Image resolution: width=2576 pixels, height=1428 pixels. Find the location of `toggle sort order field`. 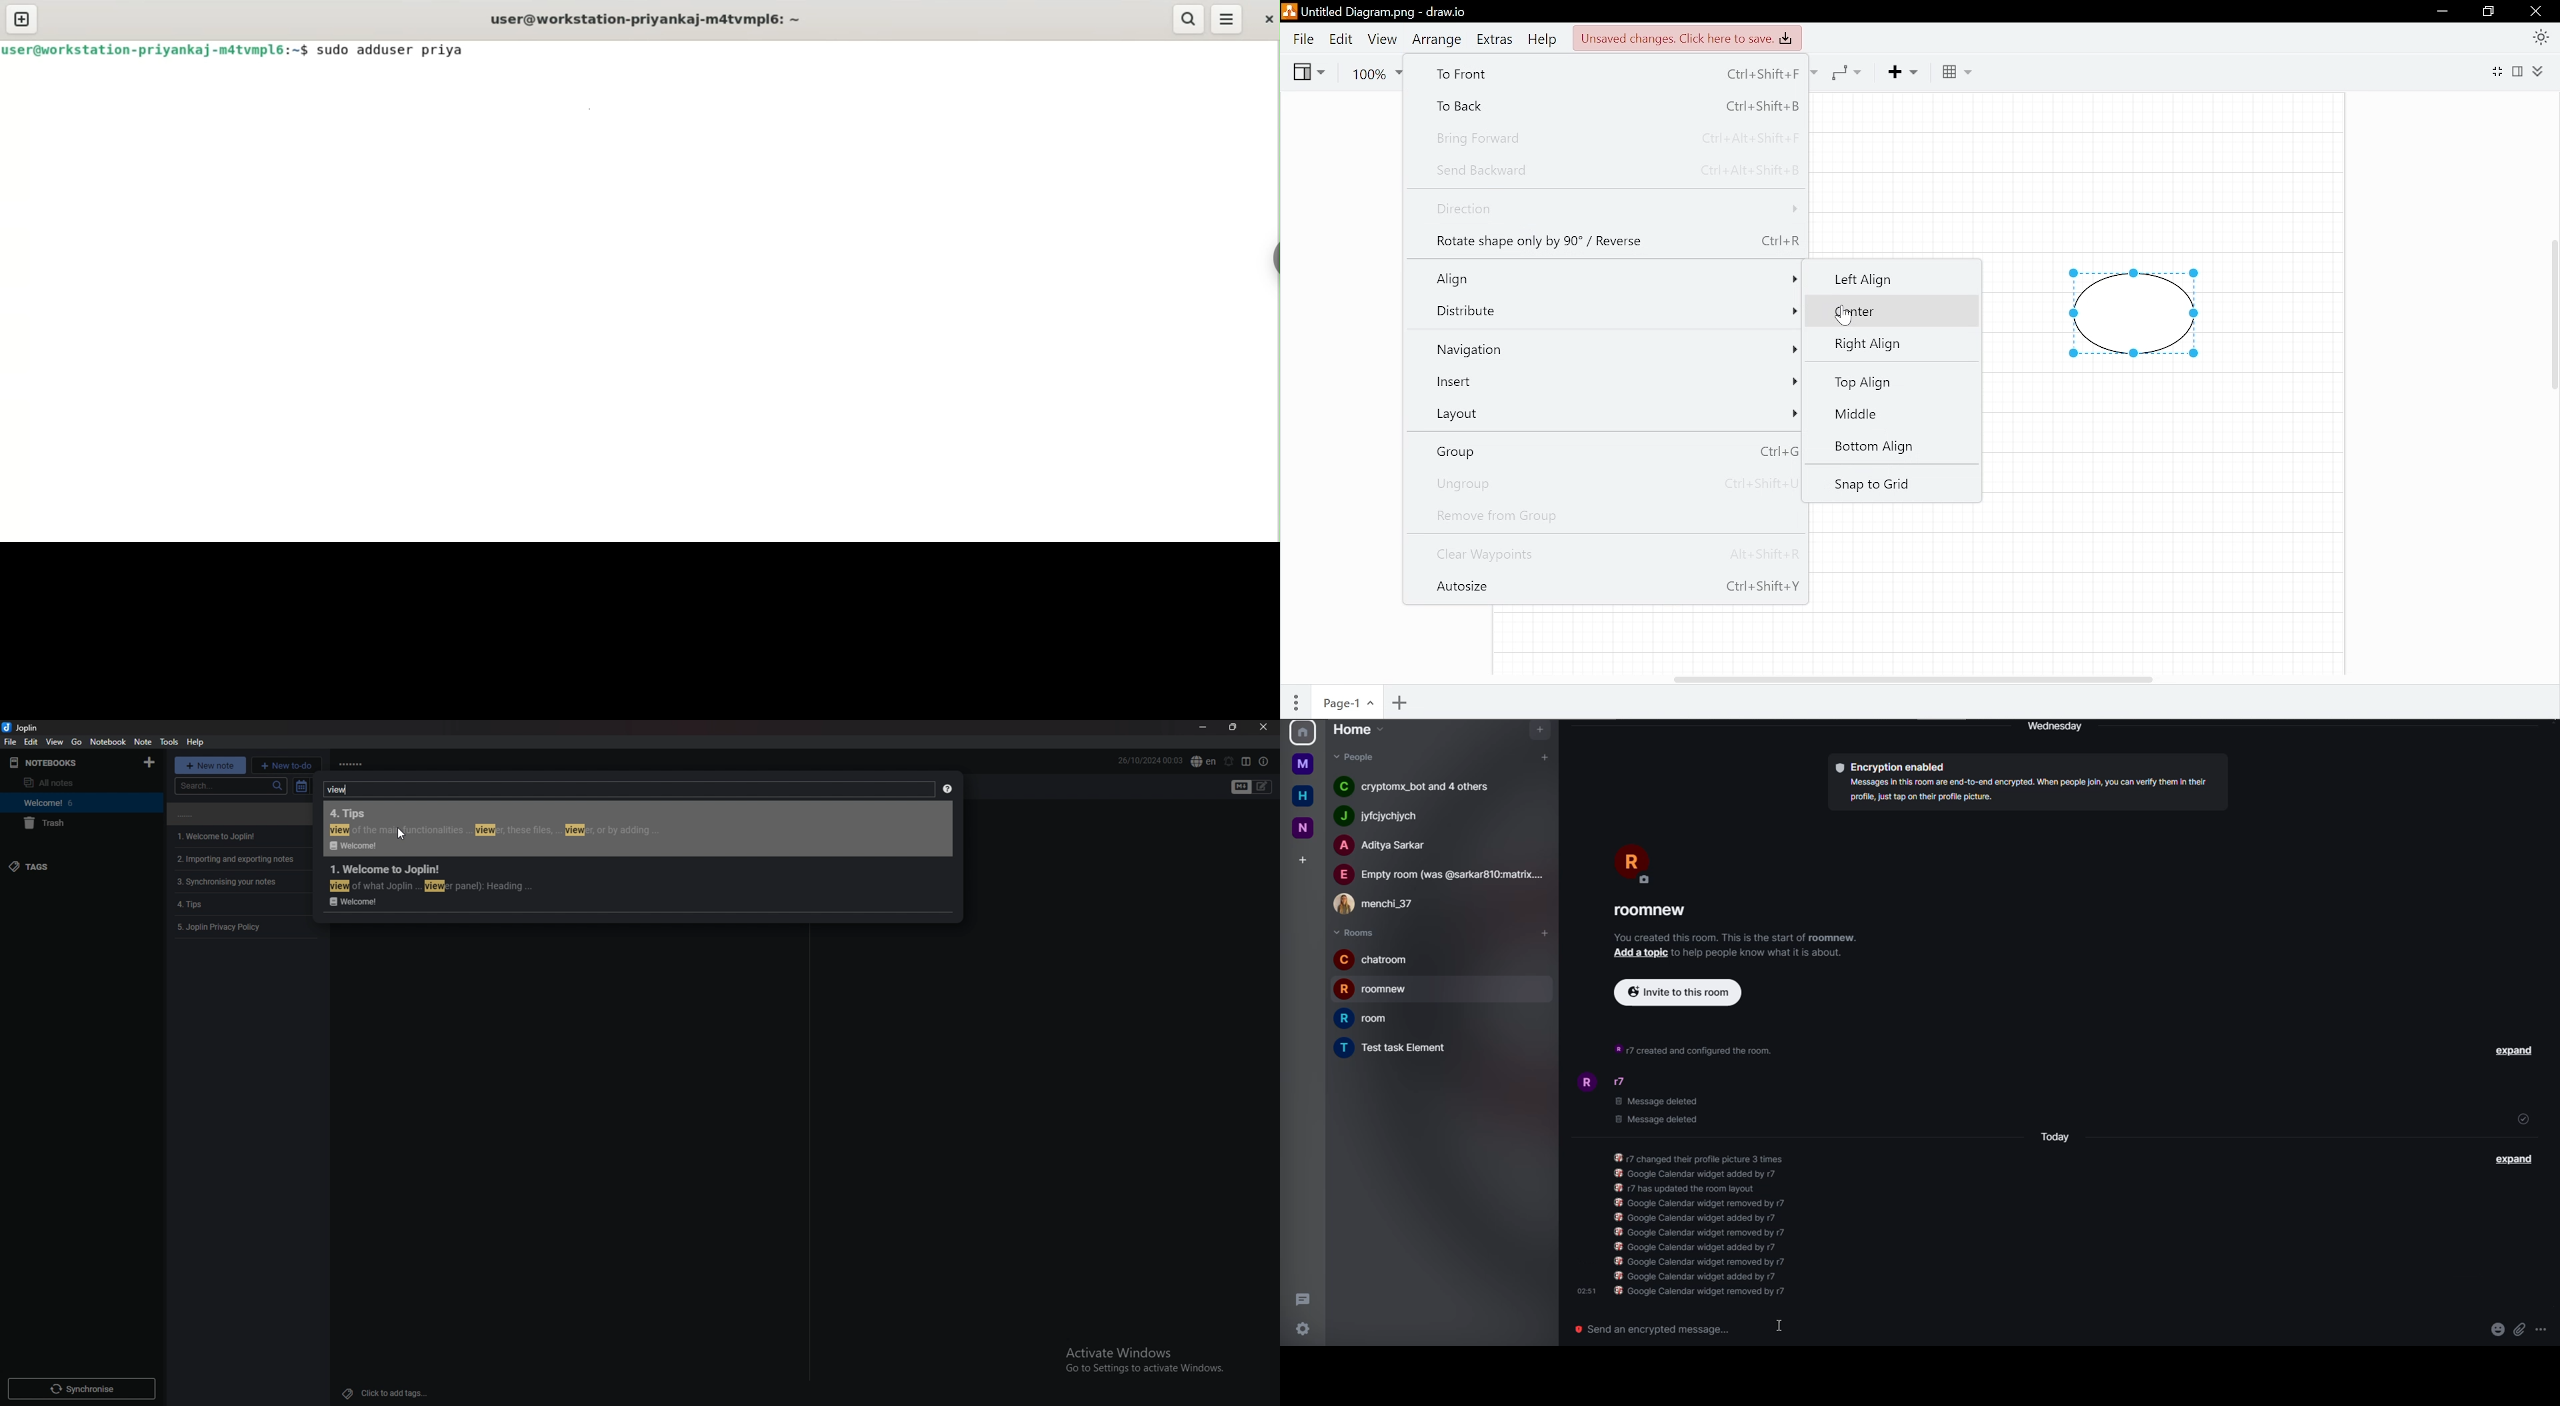

toggle sort order field is located at coordinates (301, 786).